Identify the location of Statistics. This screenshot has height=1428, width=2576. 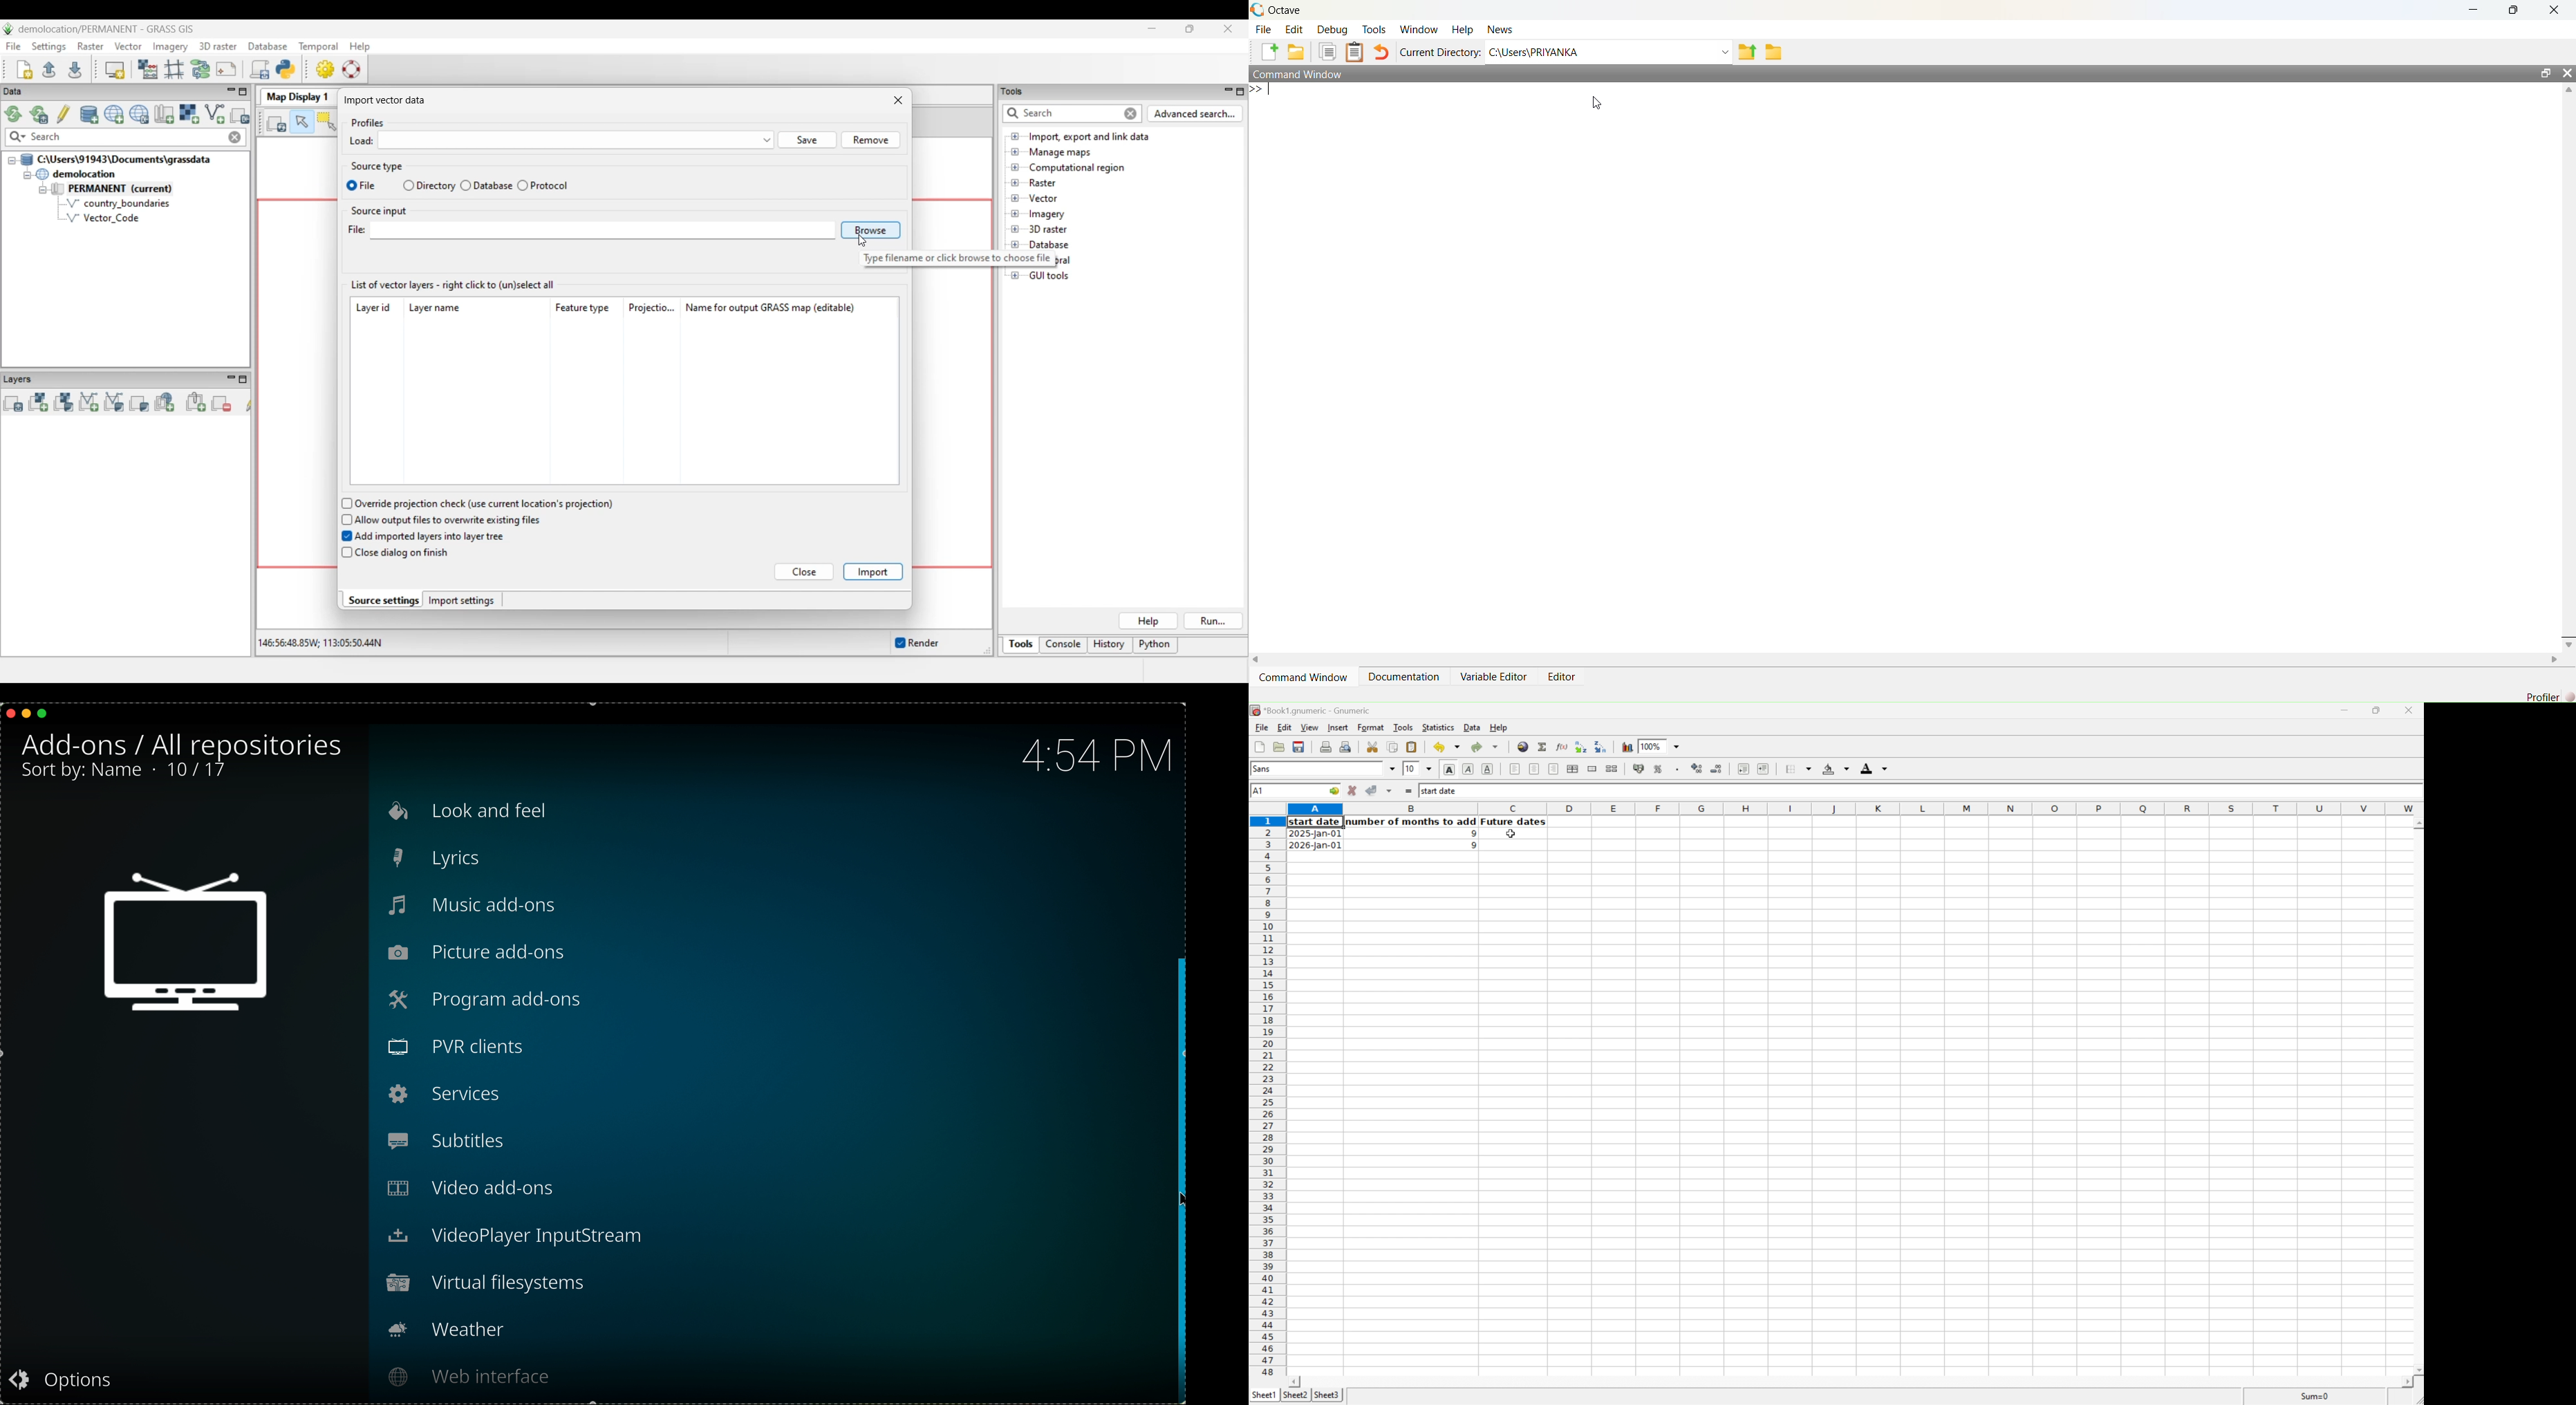
(1438, 726).